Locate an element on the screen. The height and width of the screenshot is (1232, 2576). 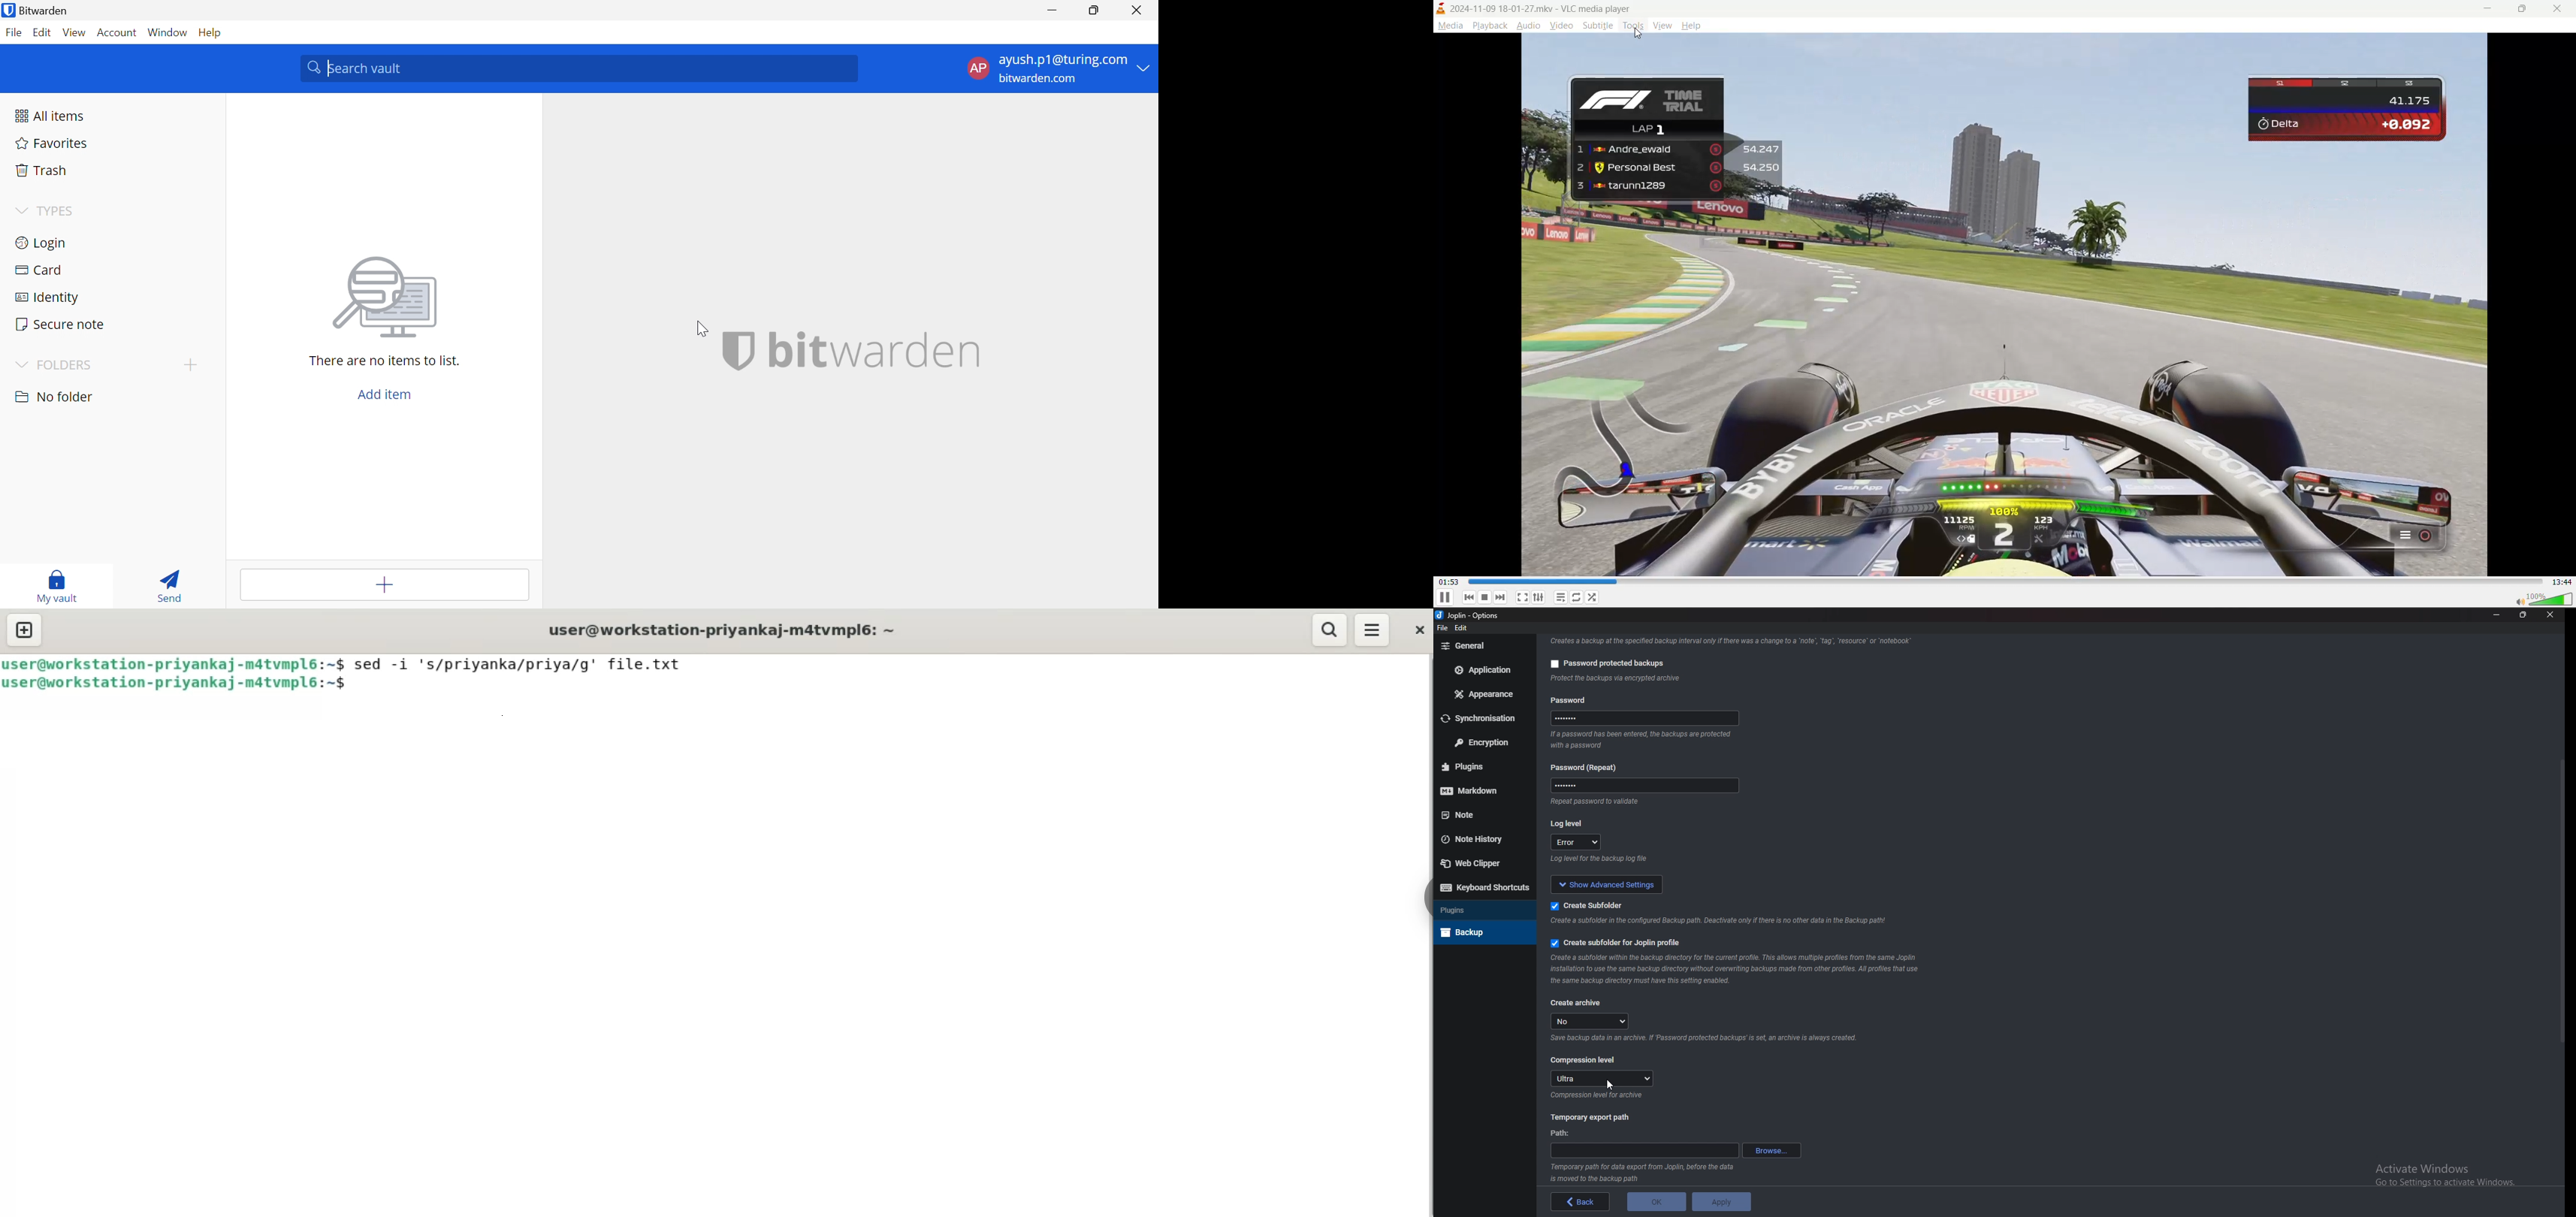
log level is located at coordinates (1571, 823).